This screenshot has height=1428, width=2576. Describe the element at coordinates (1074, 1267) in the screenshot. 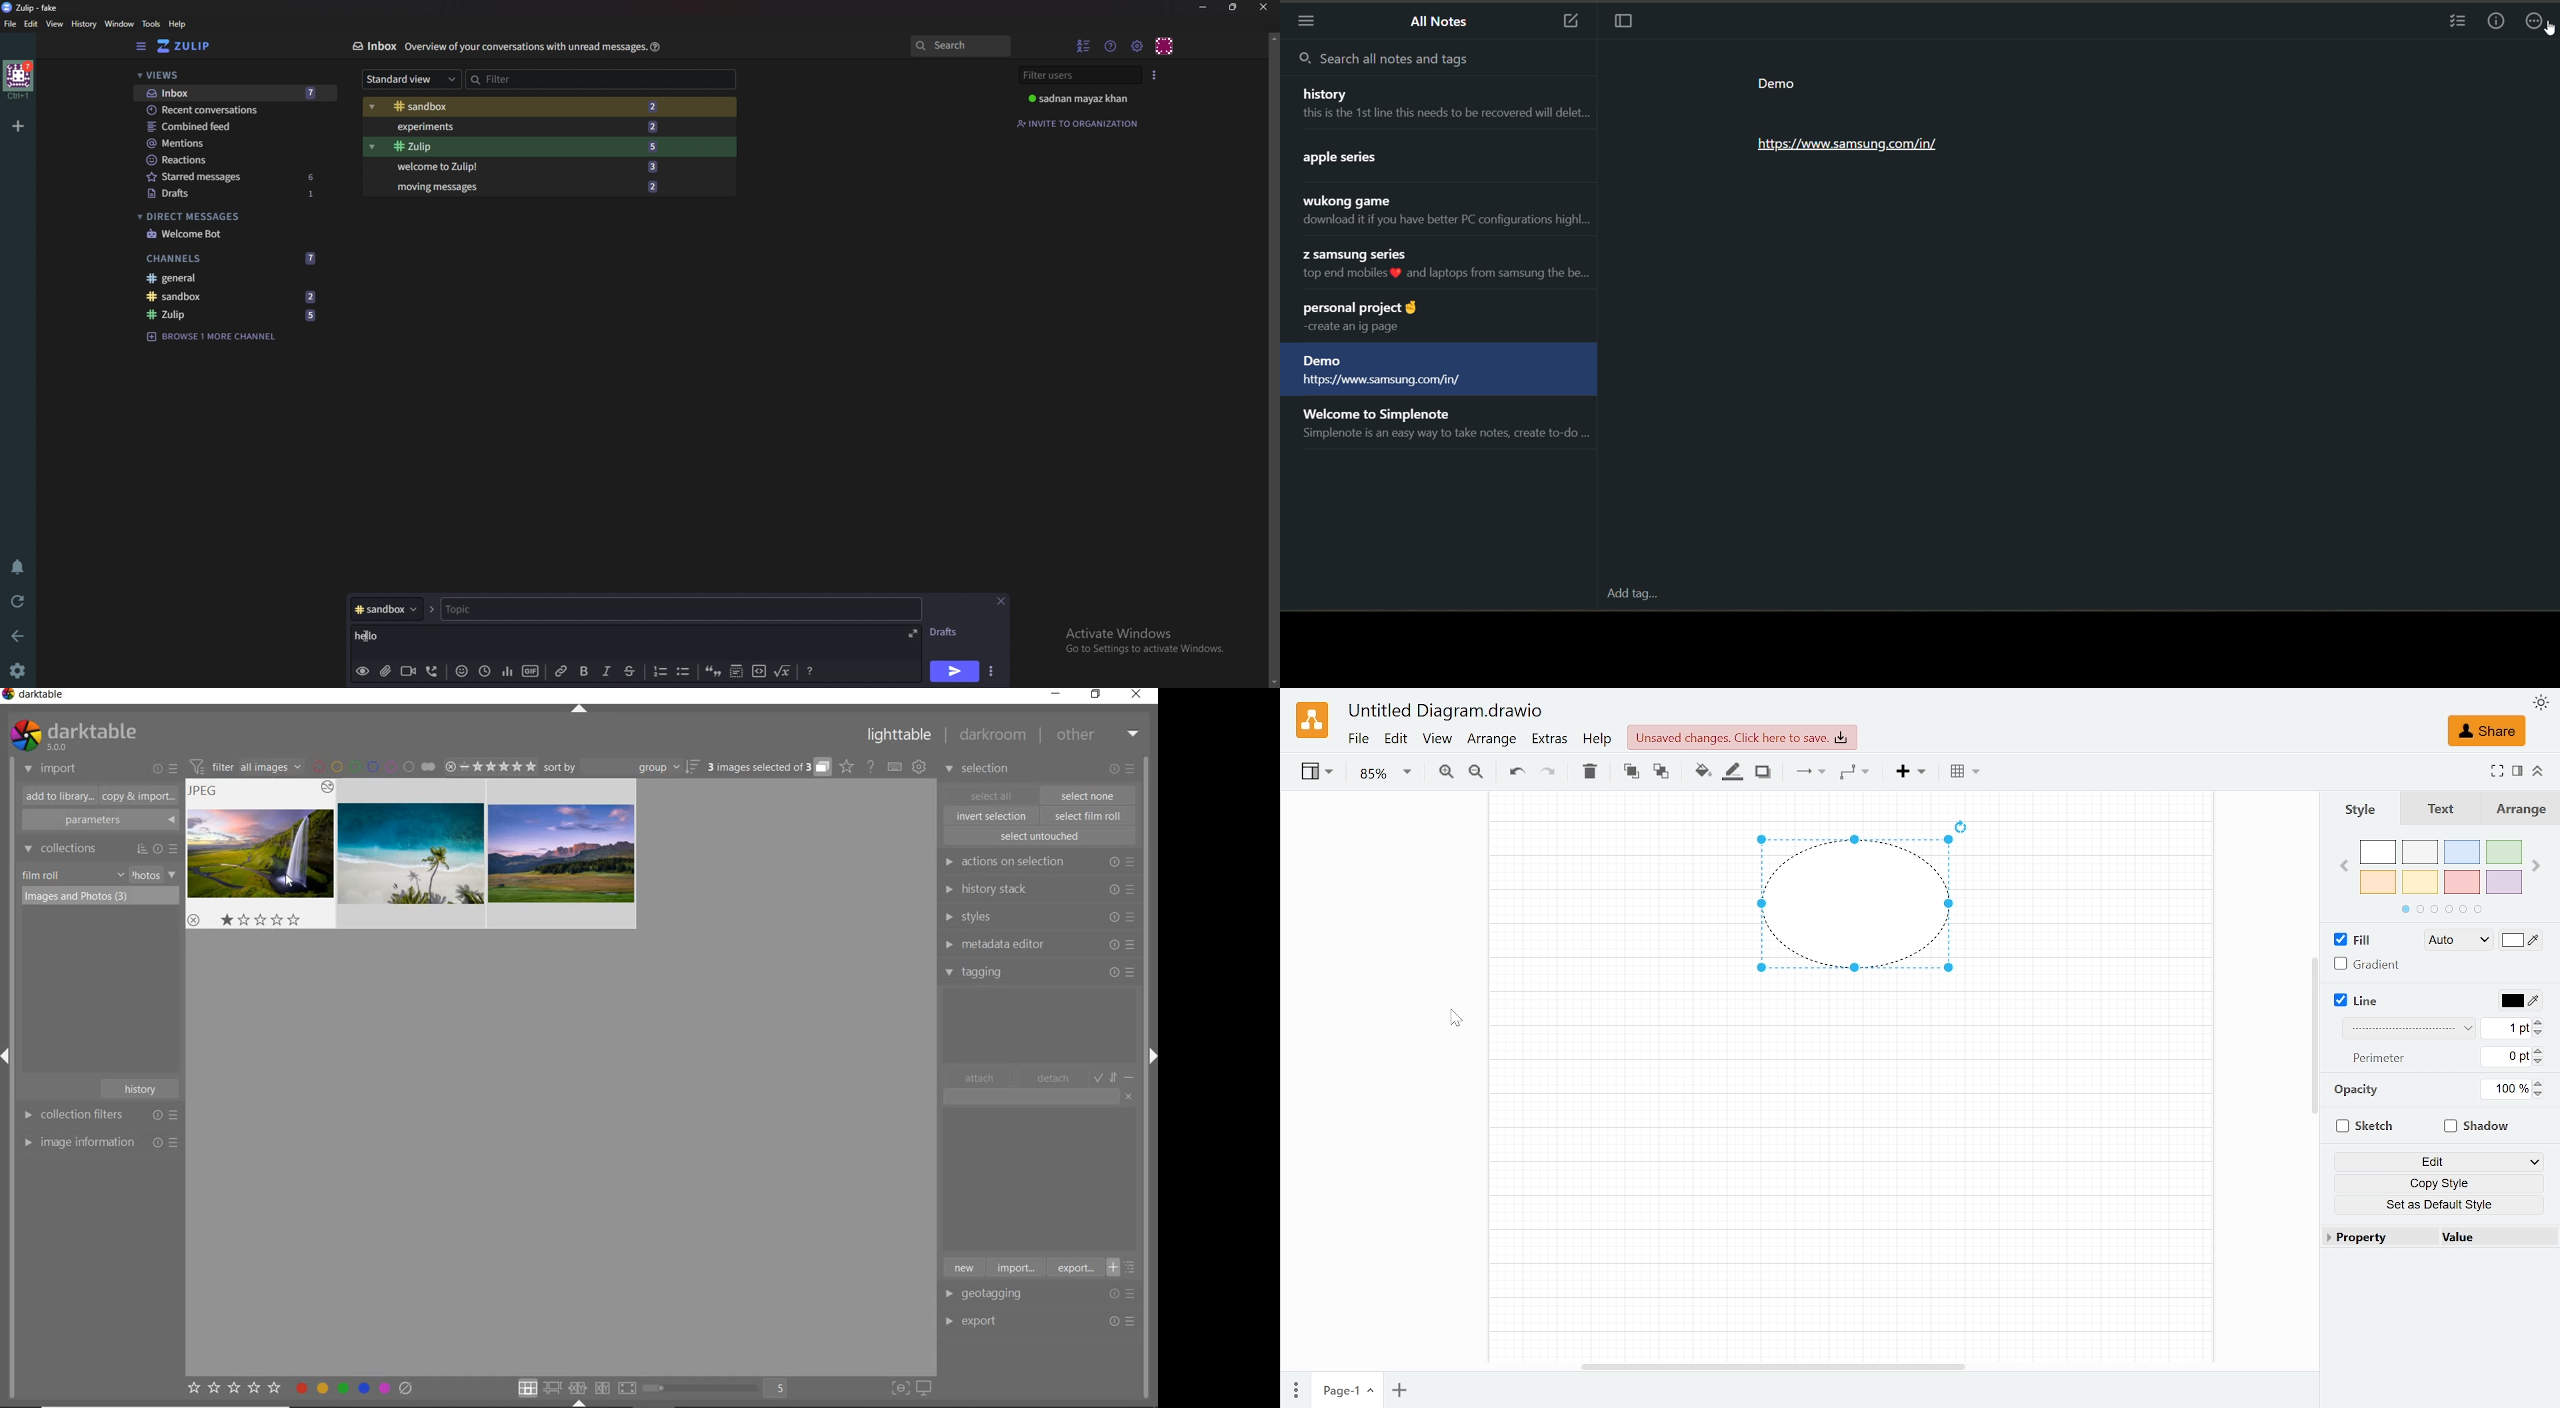

I see `export` at that location.